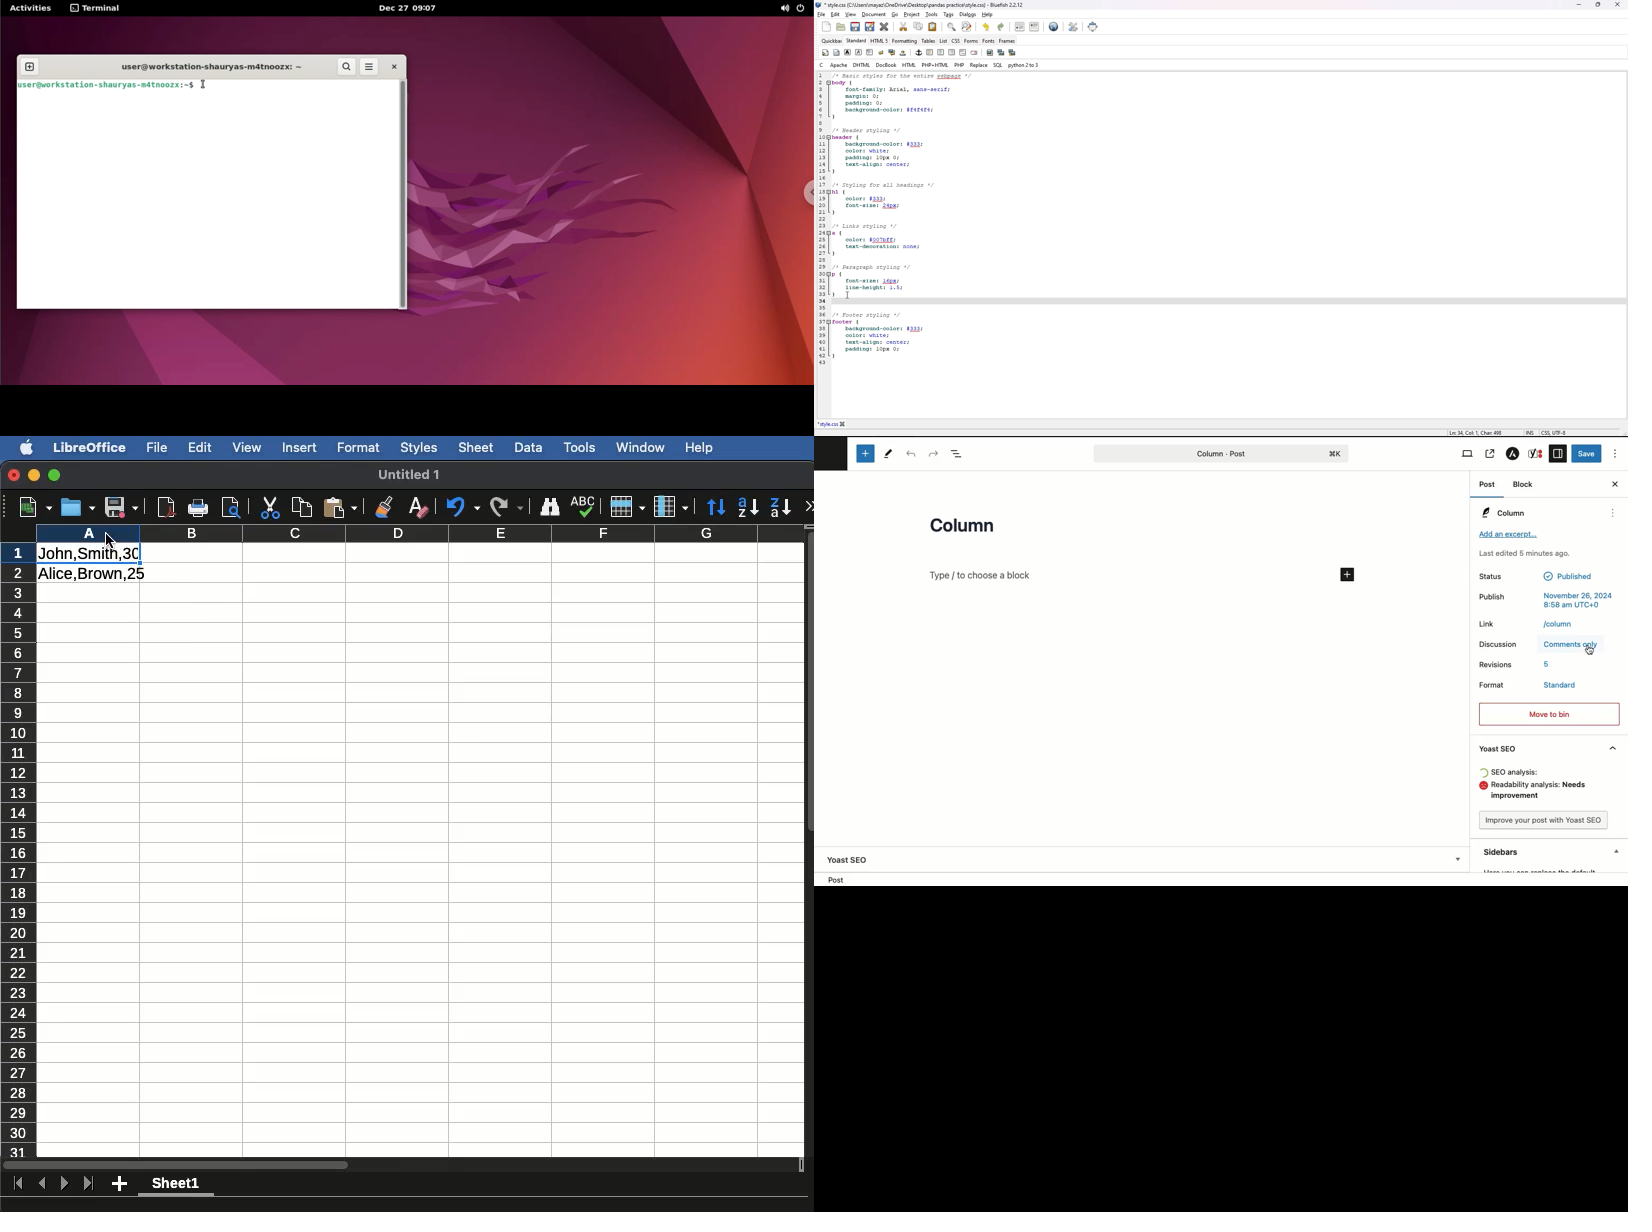 Image resolution: width=1652 pixels, height=1232 pixels. Describe the element at coordinates (1007, 41) in the screenshot. I see `frames` at that location.